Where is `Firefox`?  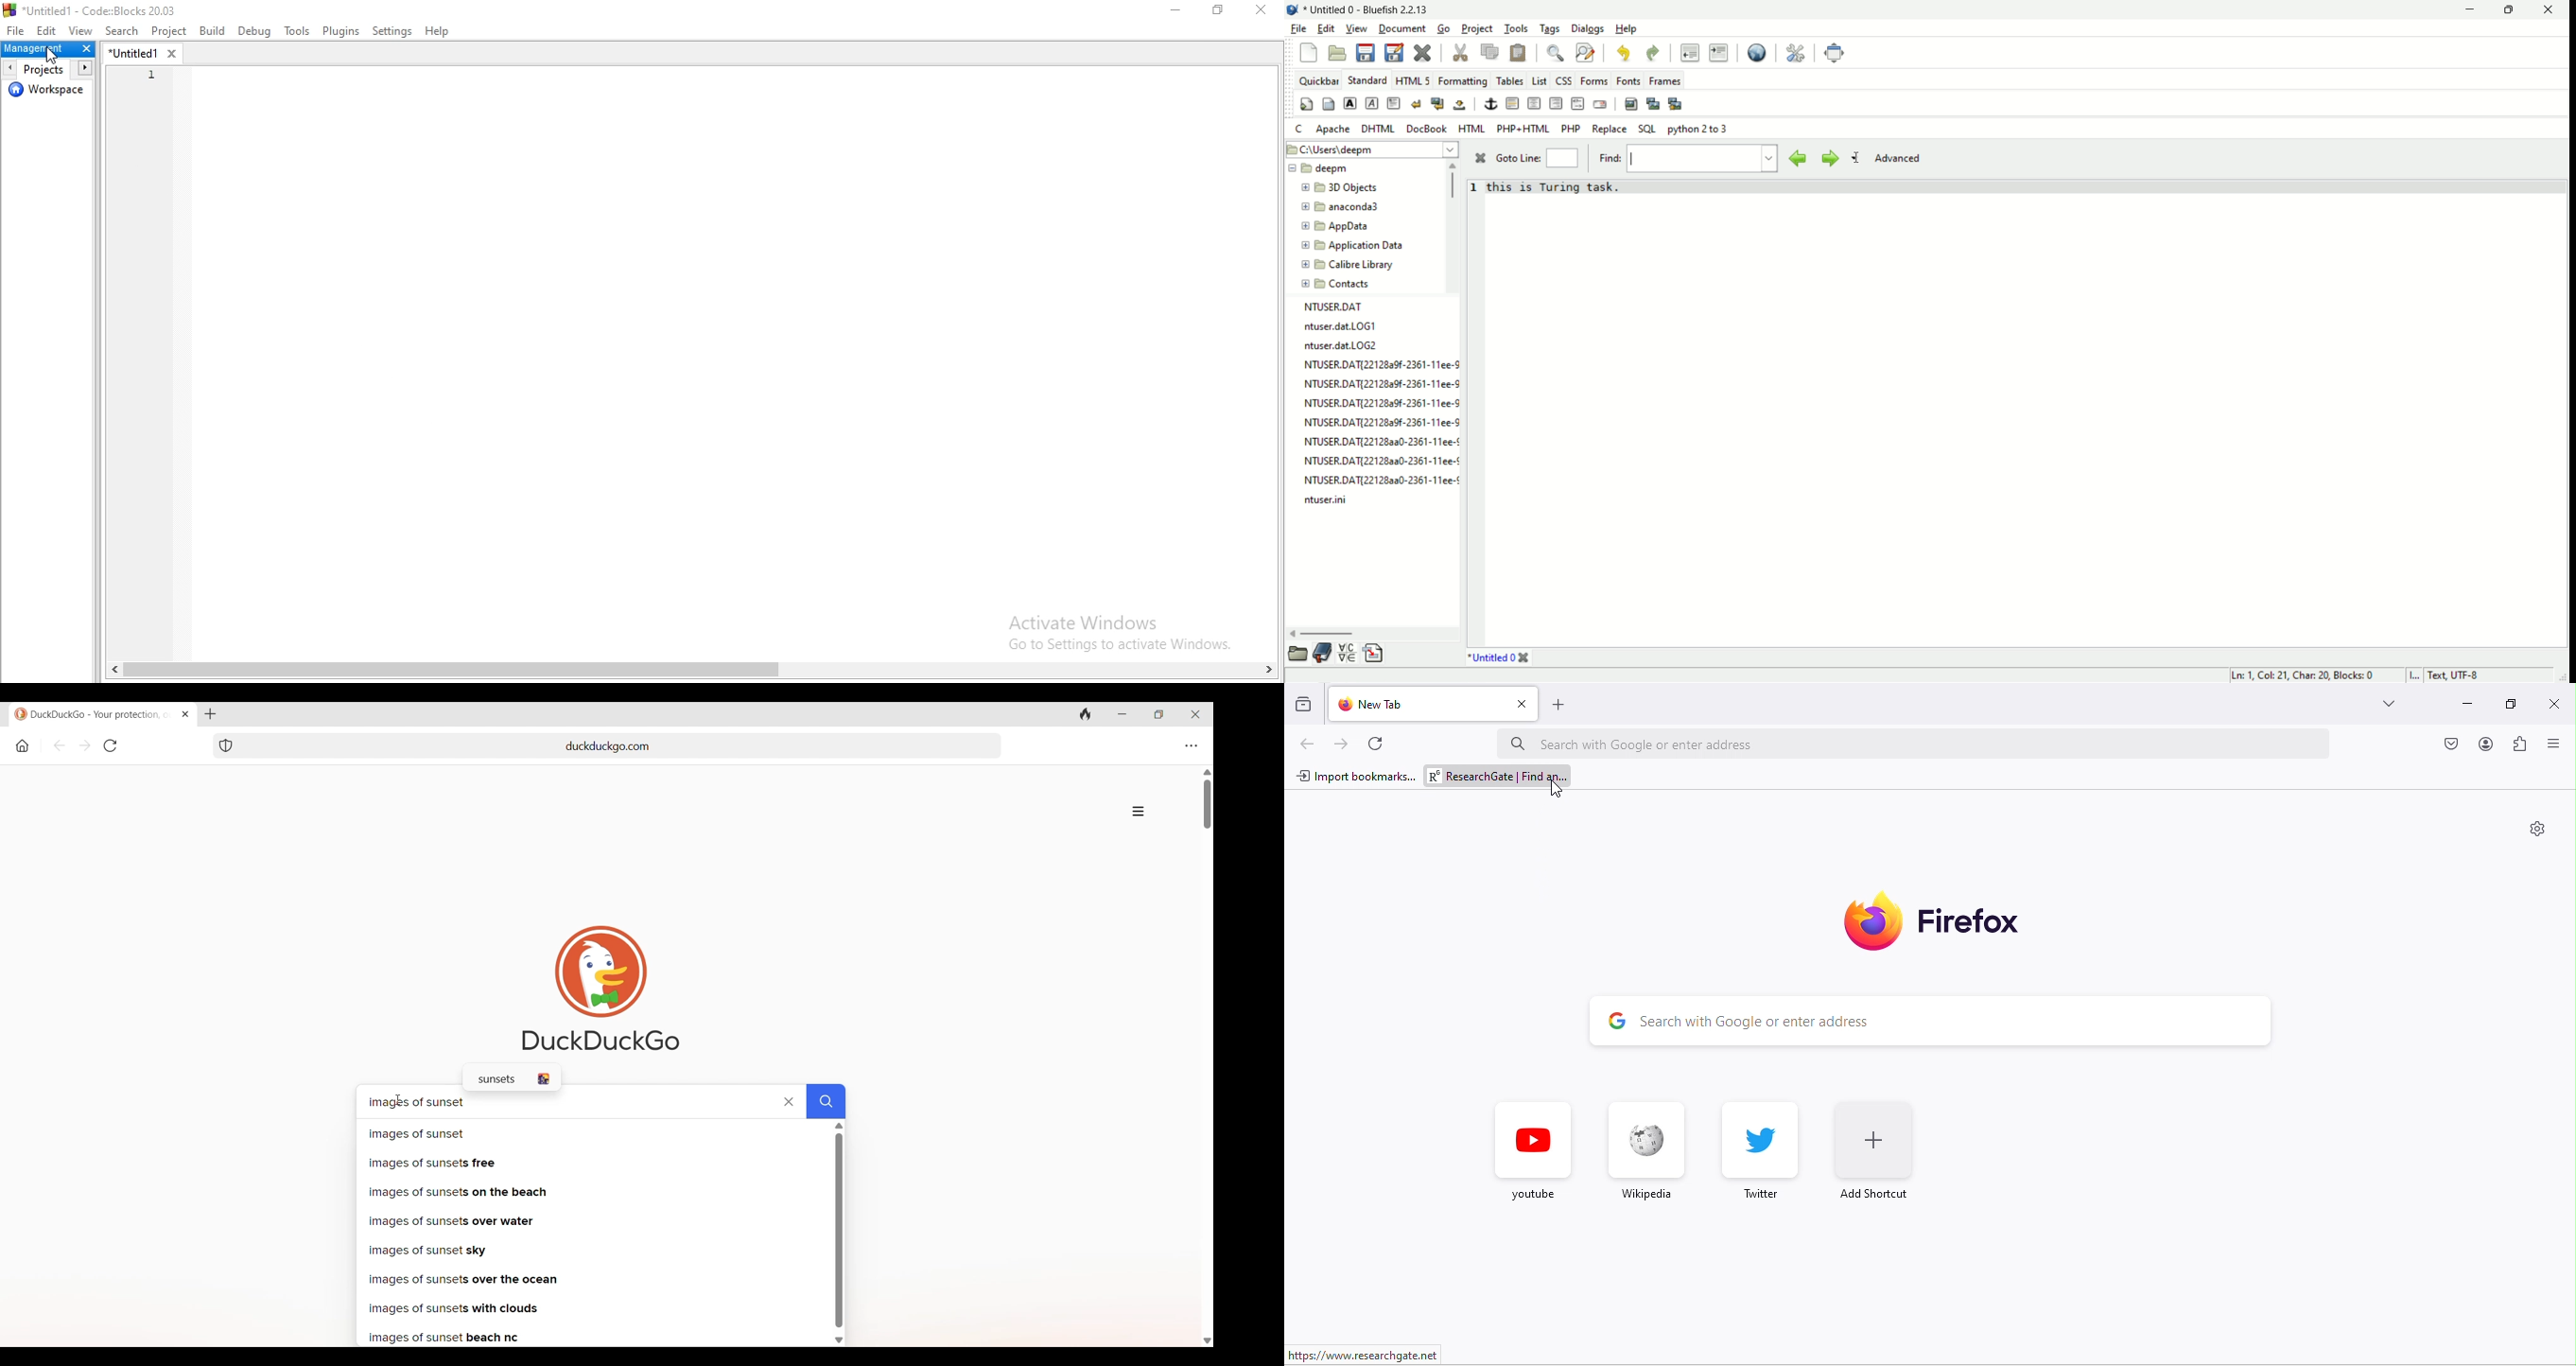 Firefox is located at coordinates (1974, 918).